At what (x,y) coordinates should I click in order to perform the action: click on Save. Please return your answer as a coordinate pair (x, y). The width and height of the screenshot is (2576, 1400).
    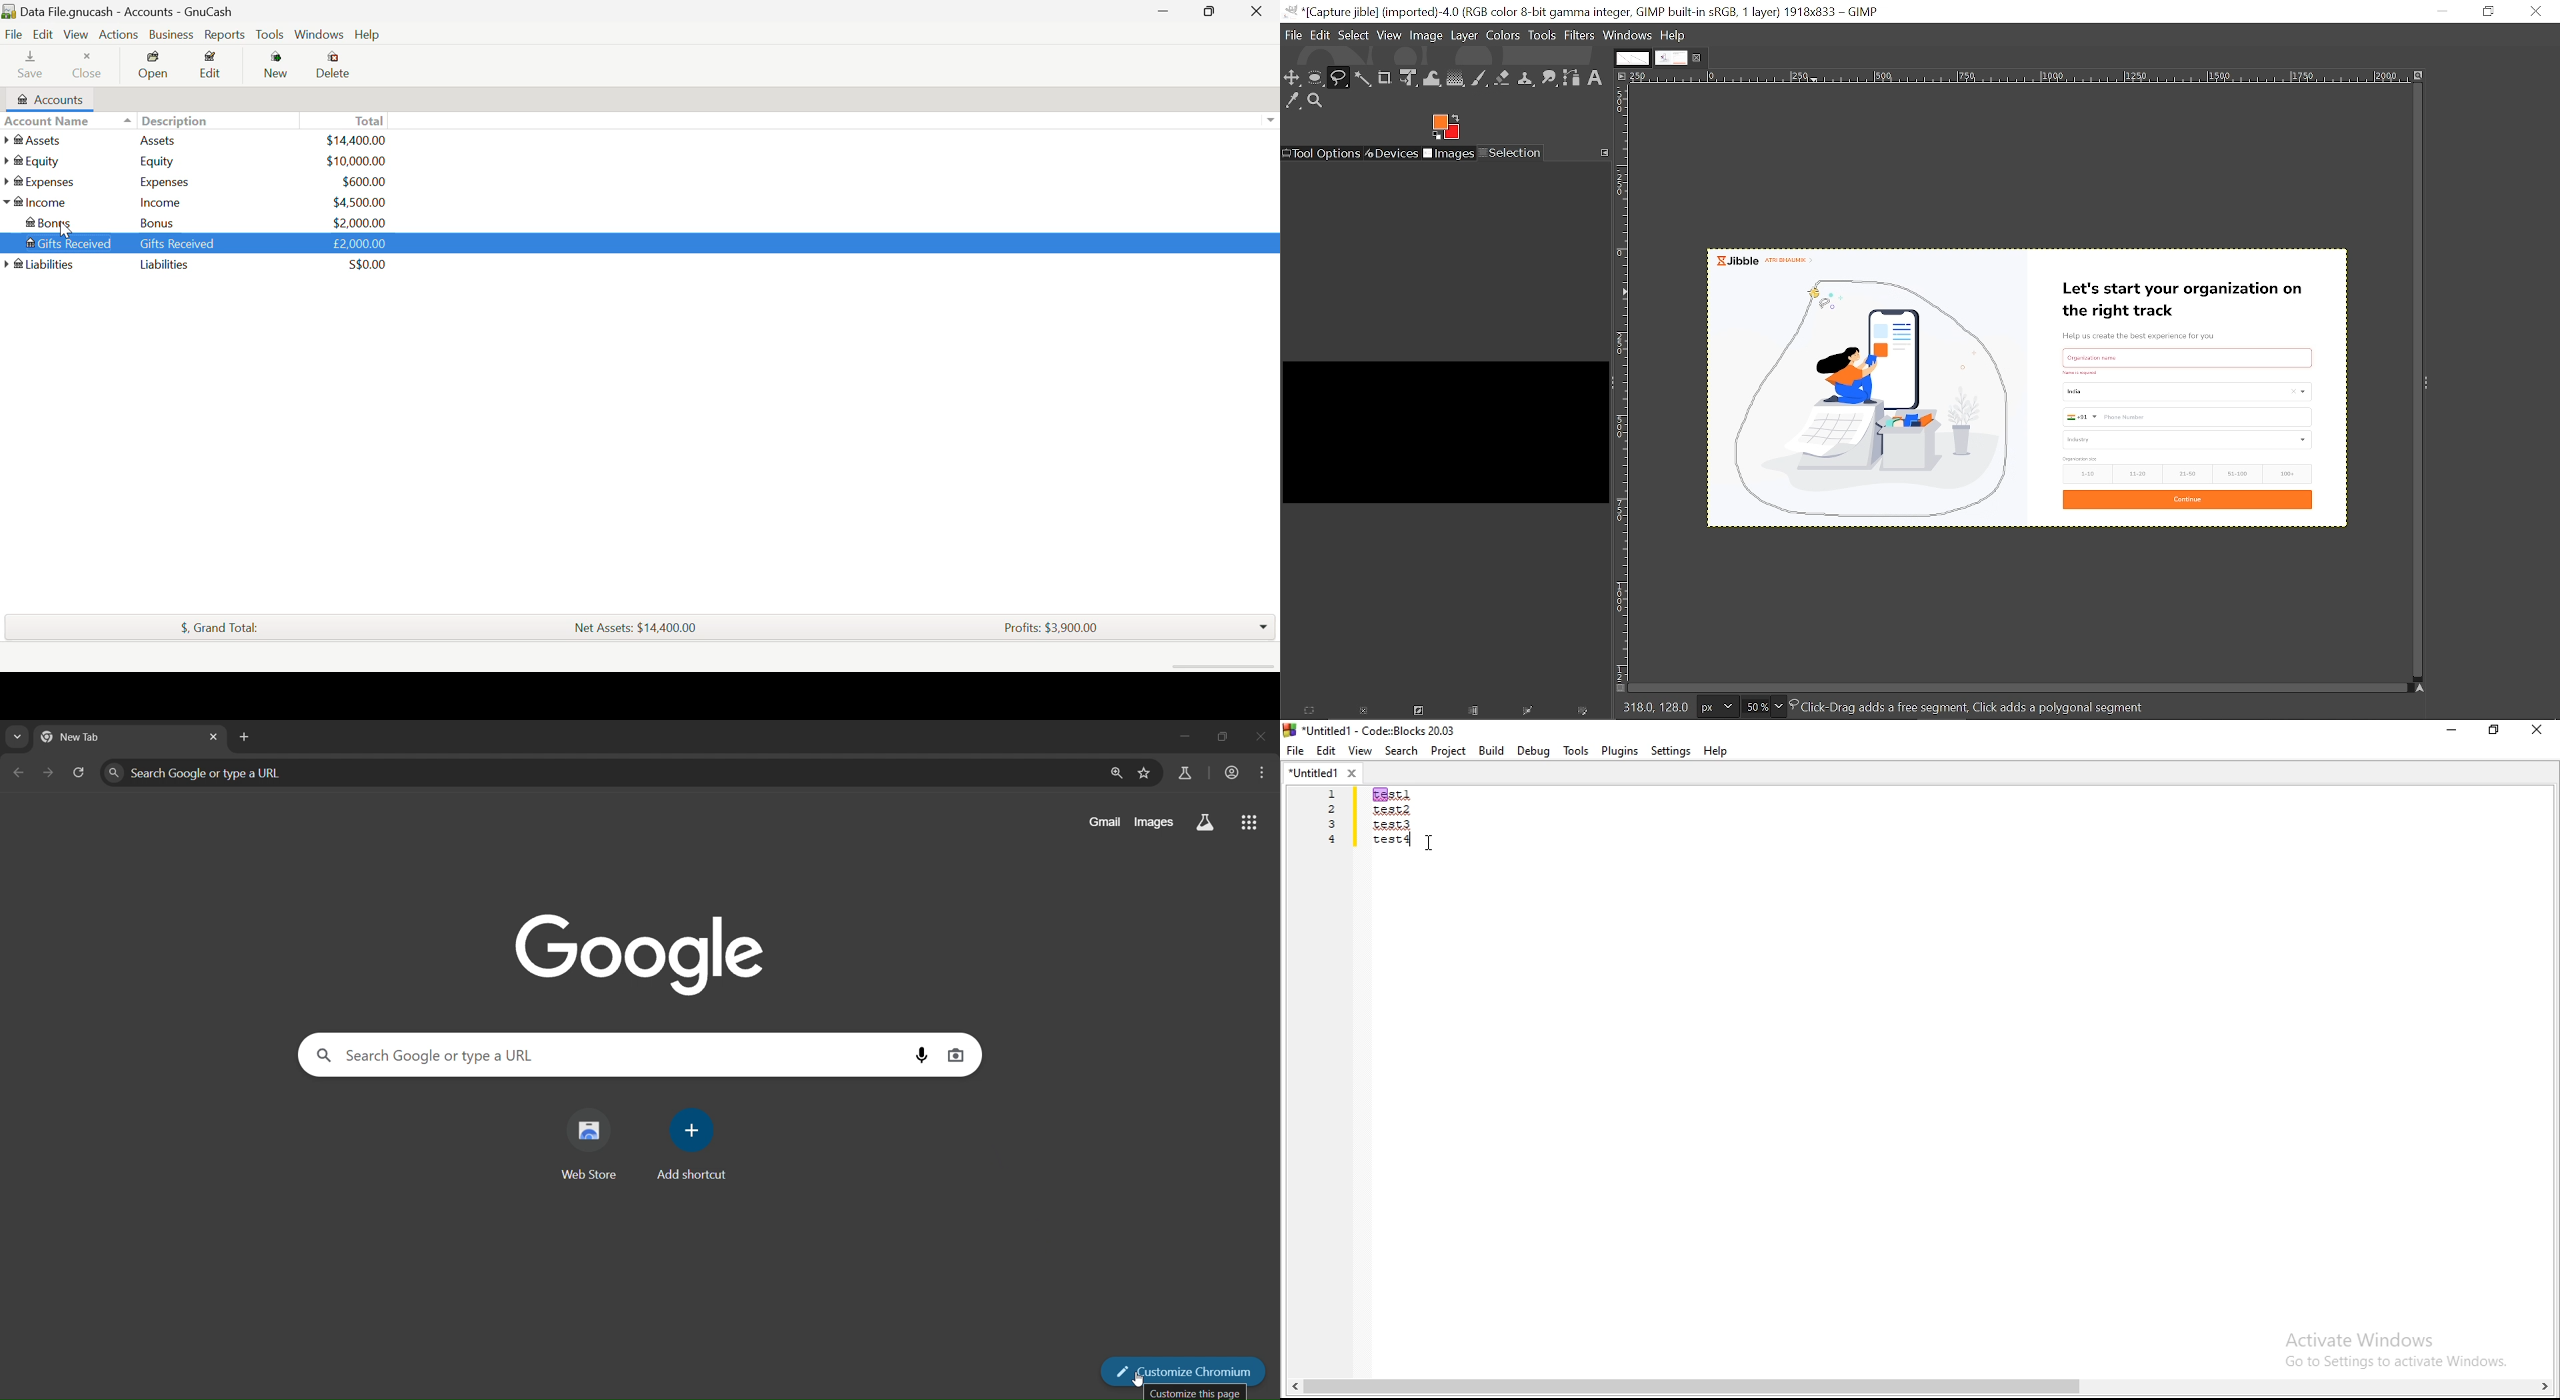
    Looking at the image, I should click on (31, 63).